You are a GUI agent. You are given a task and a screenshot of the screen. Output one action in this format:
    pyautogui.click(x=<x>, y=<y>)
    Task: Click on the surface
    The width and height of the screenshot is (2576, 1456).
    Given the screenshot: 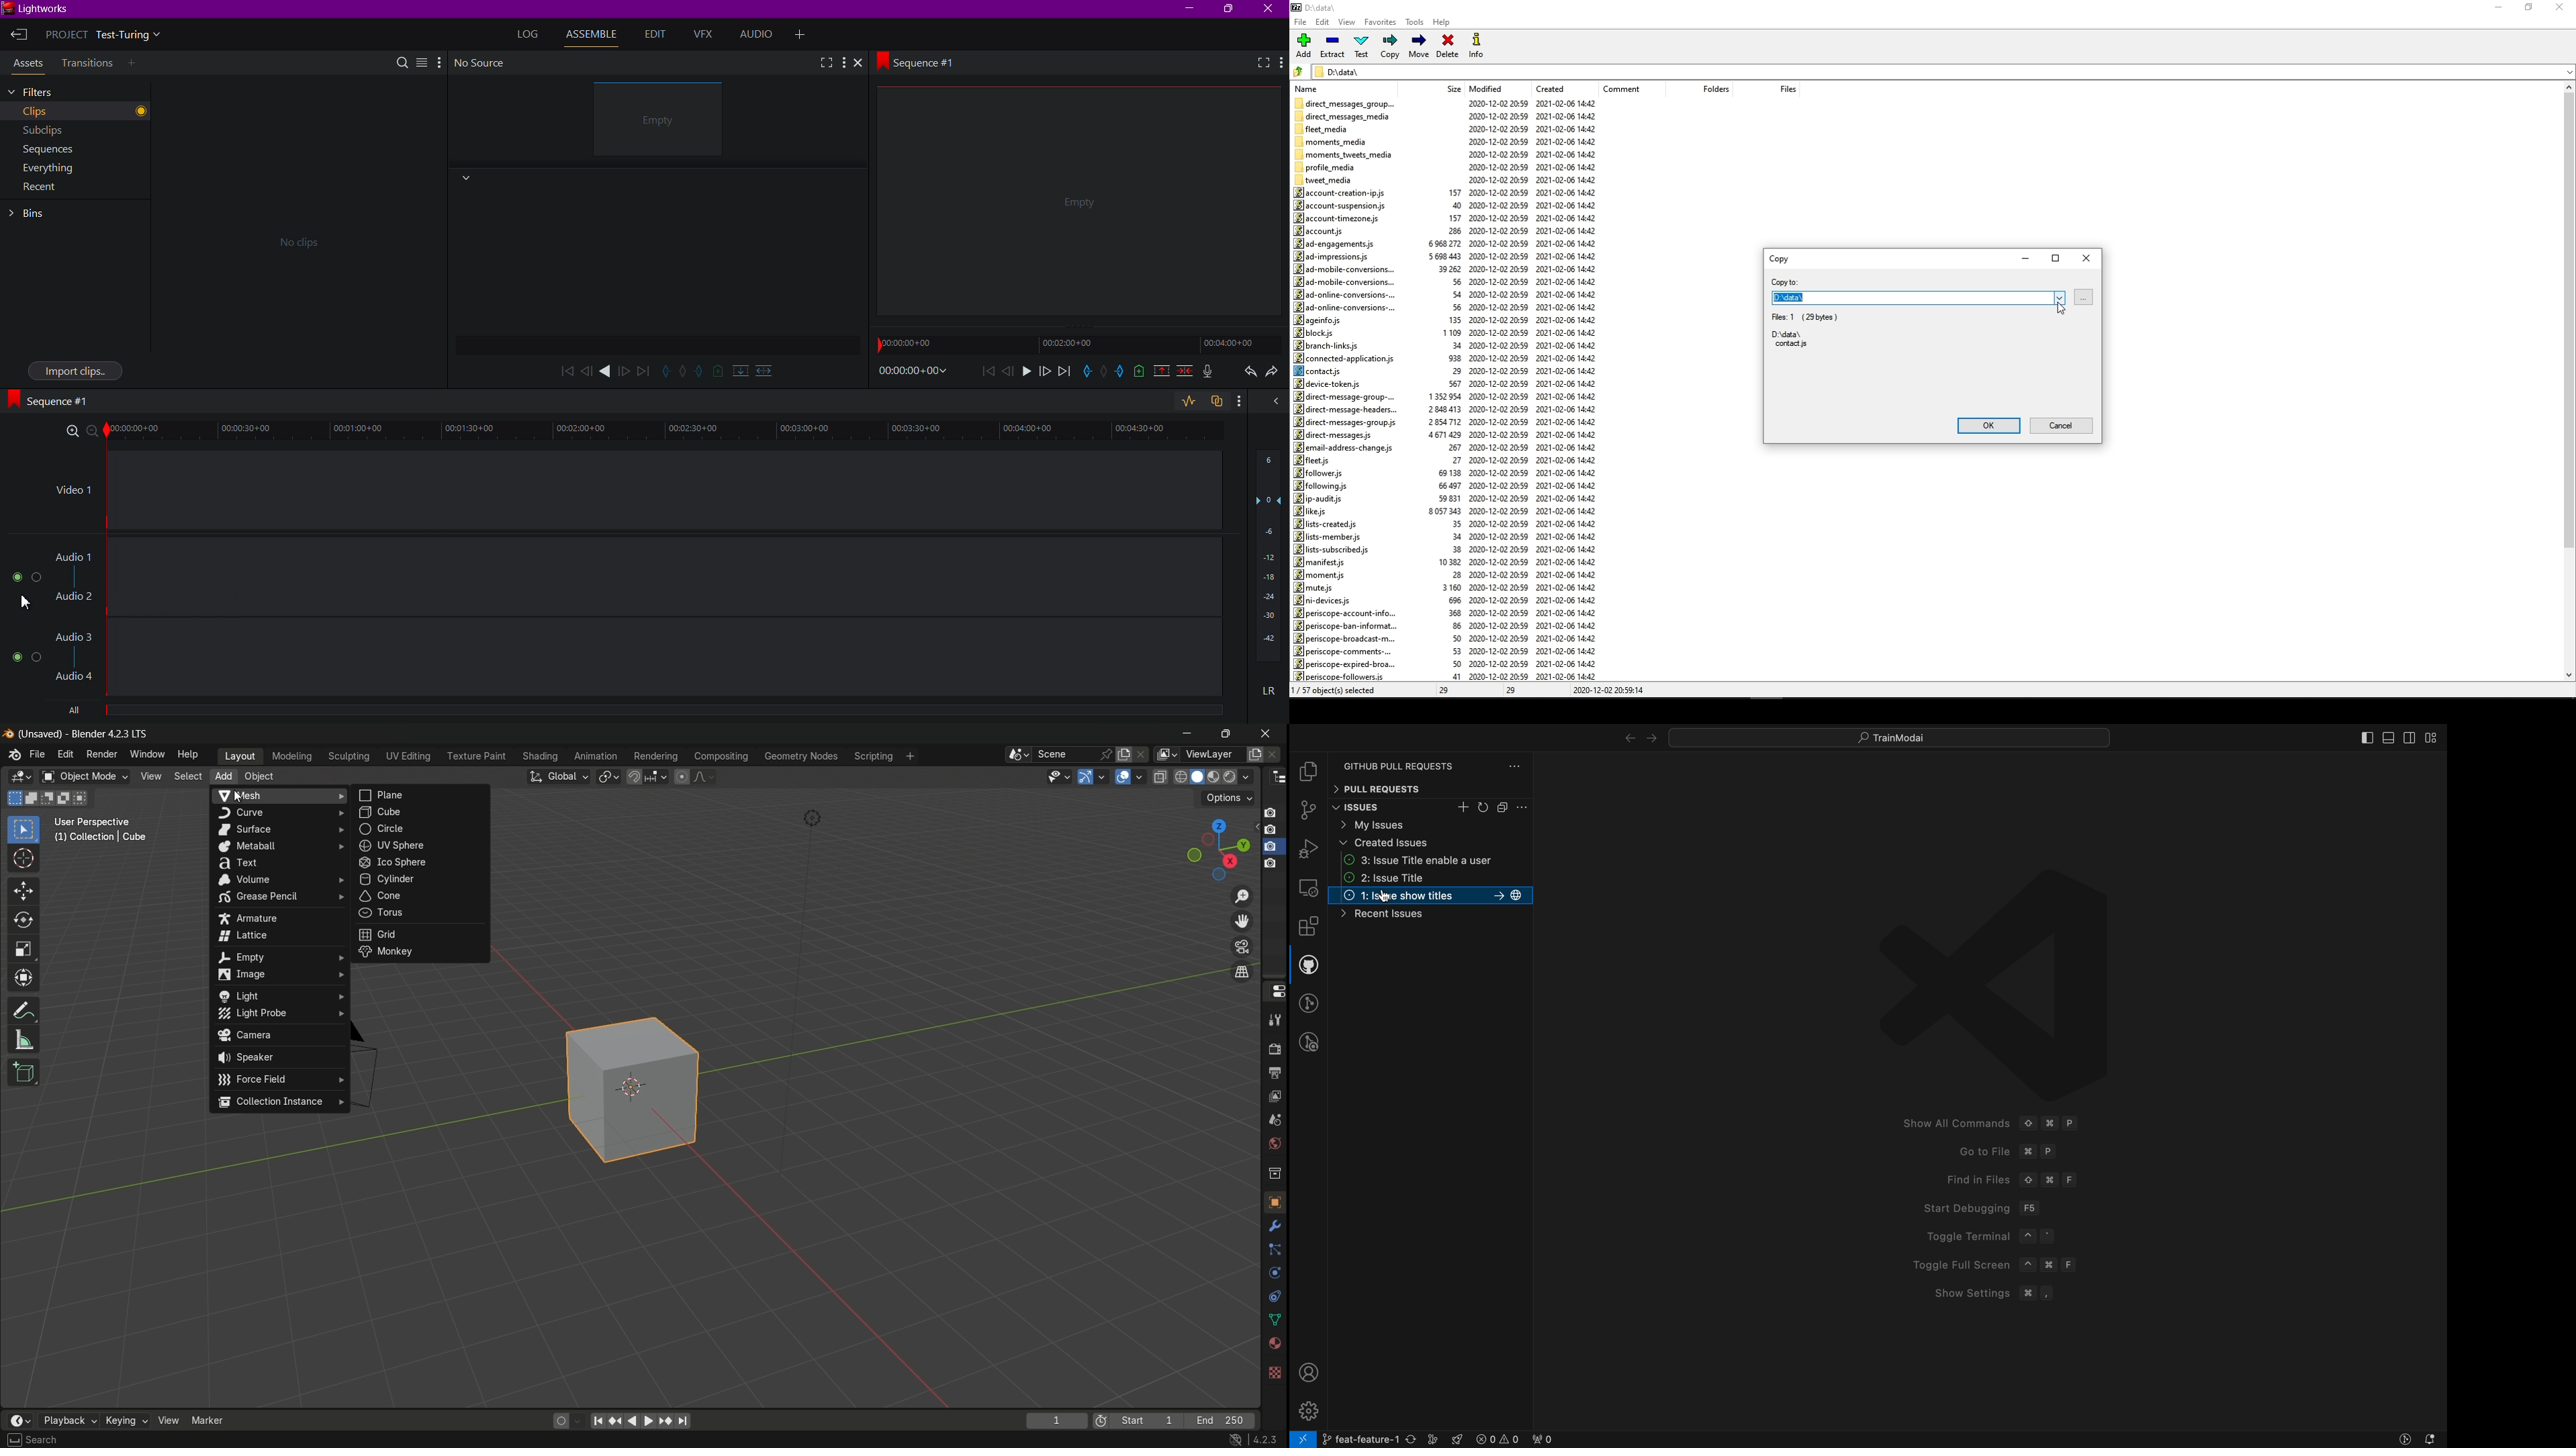 What is the action you would take?
    pyautogui.click(x=277, y=829)
    